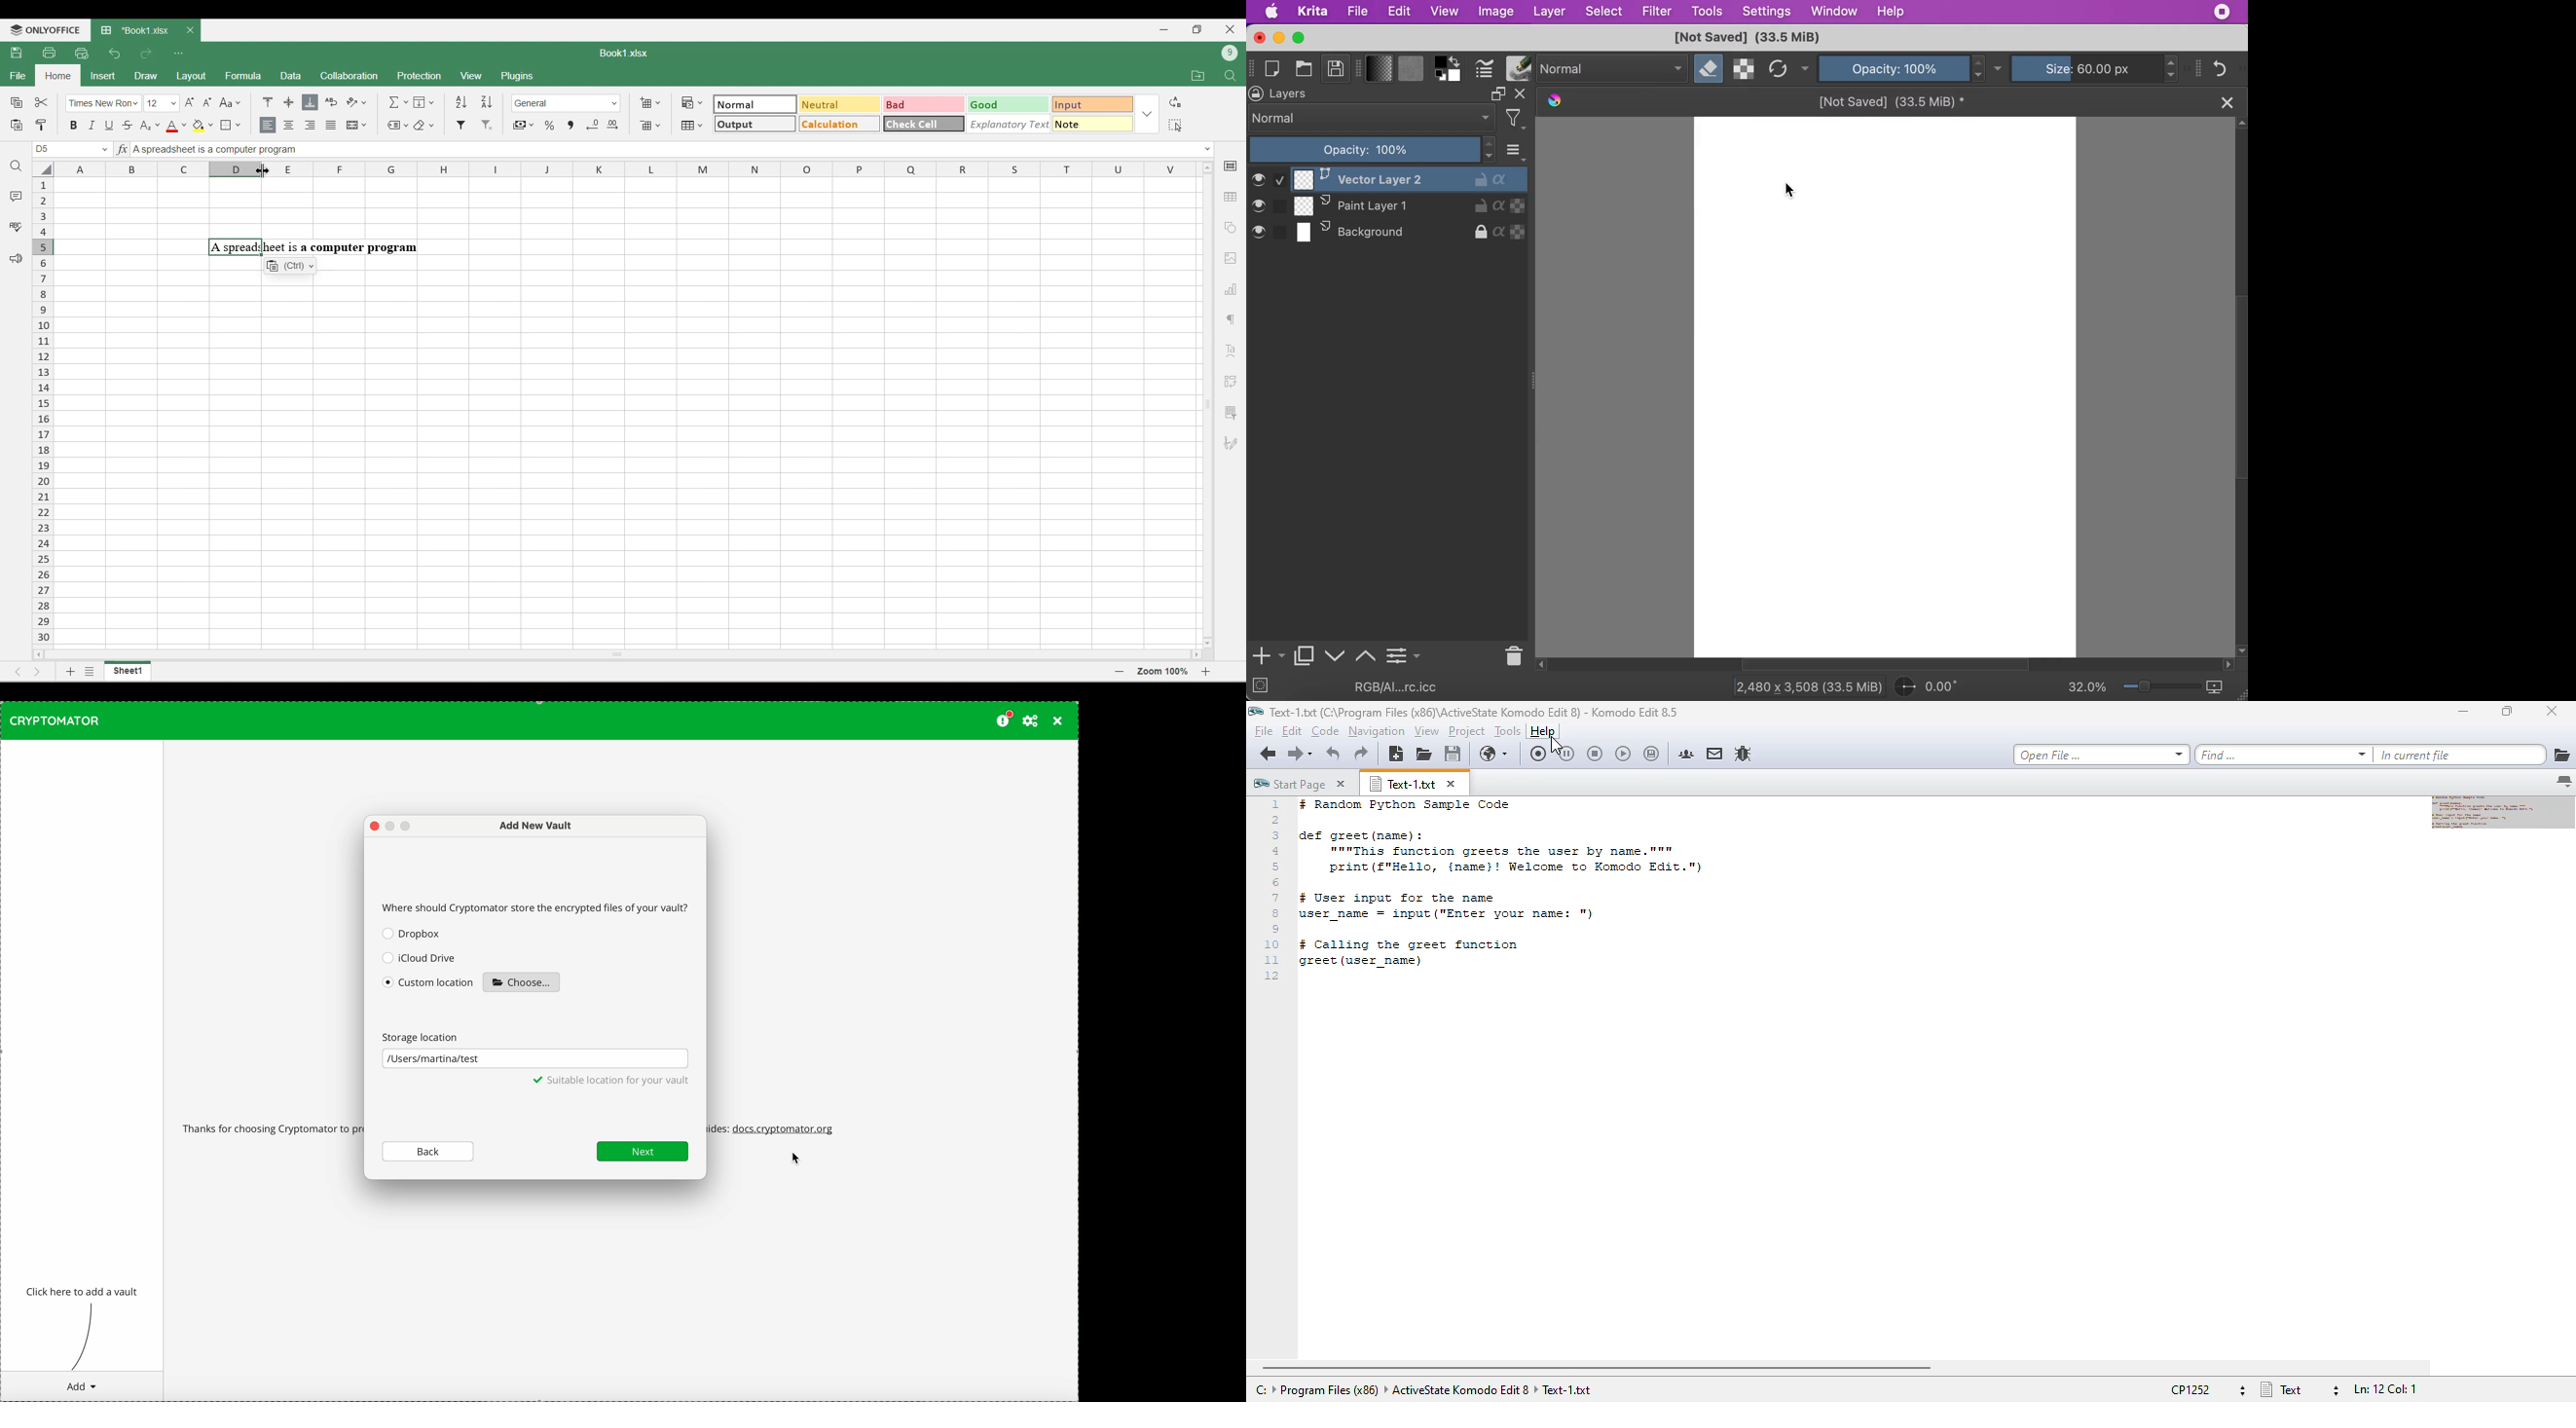  Describe the element at coordinates (1495, 12) in the screenshot. I see `image` at that location.